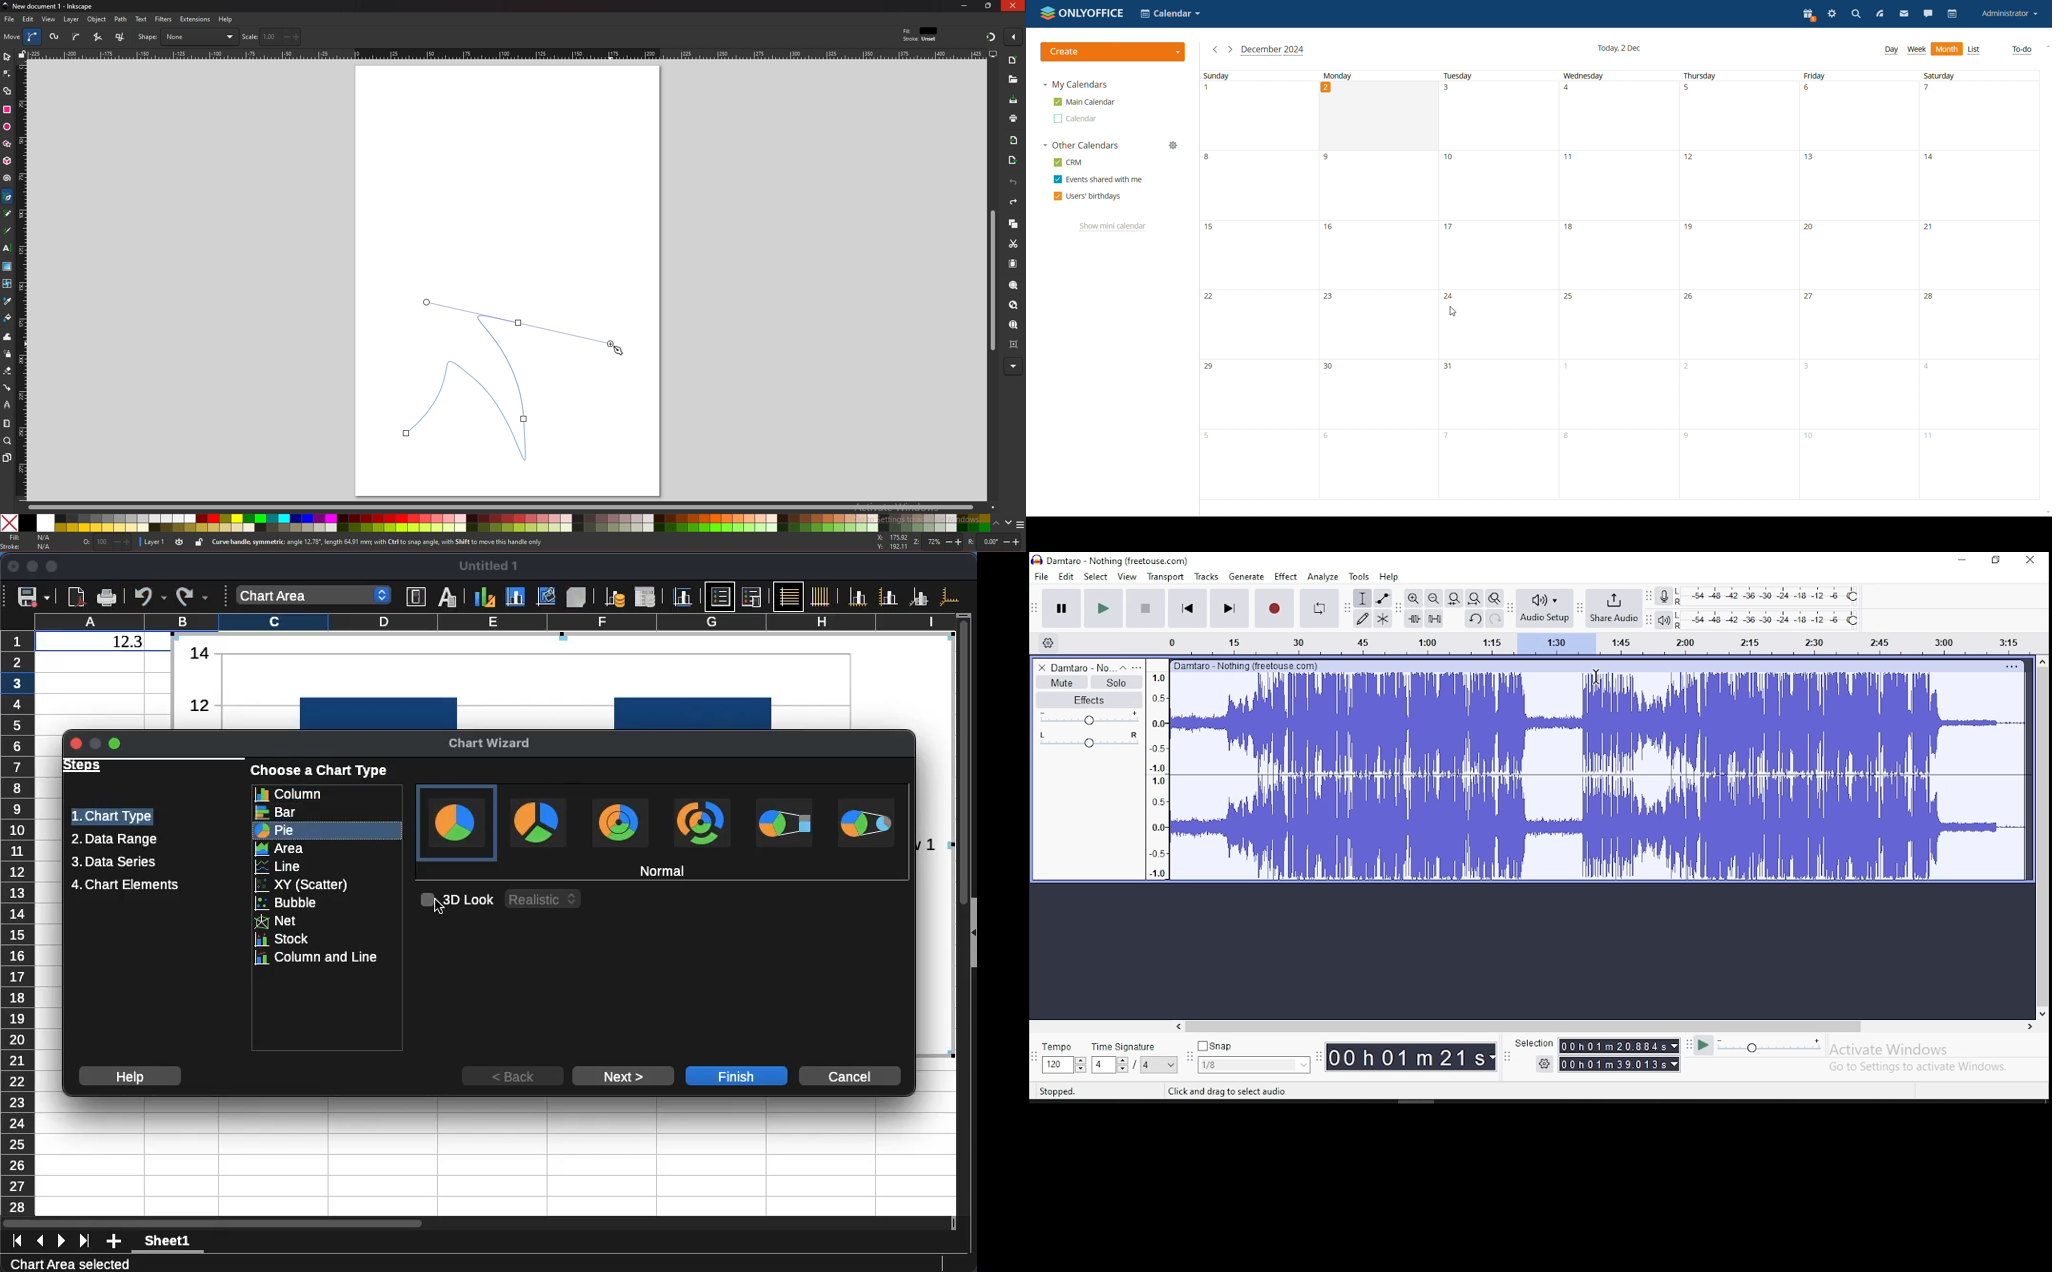 Image resolution: width=2072 pixels, height=1288 pixels. Describe the element at coordinates (1996, 560) in the screenshot. I see `Maximize` at that location.